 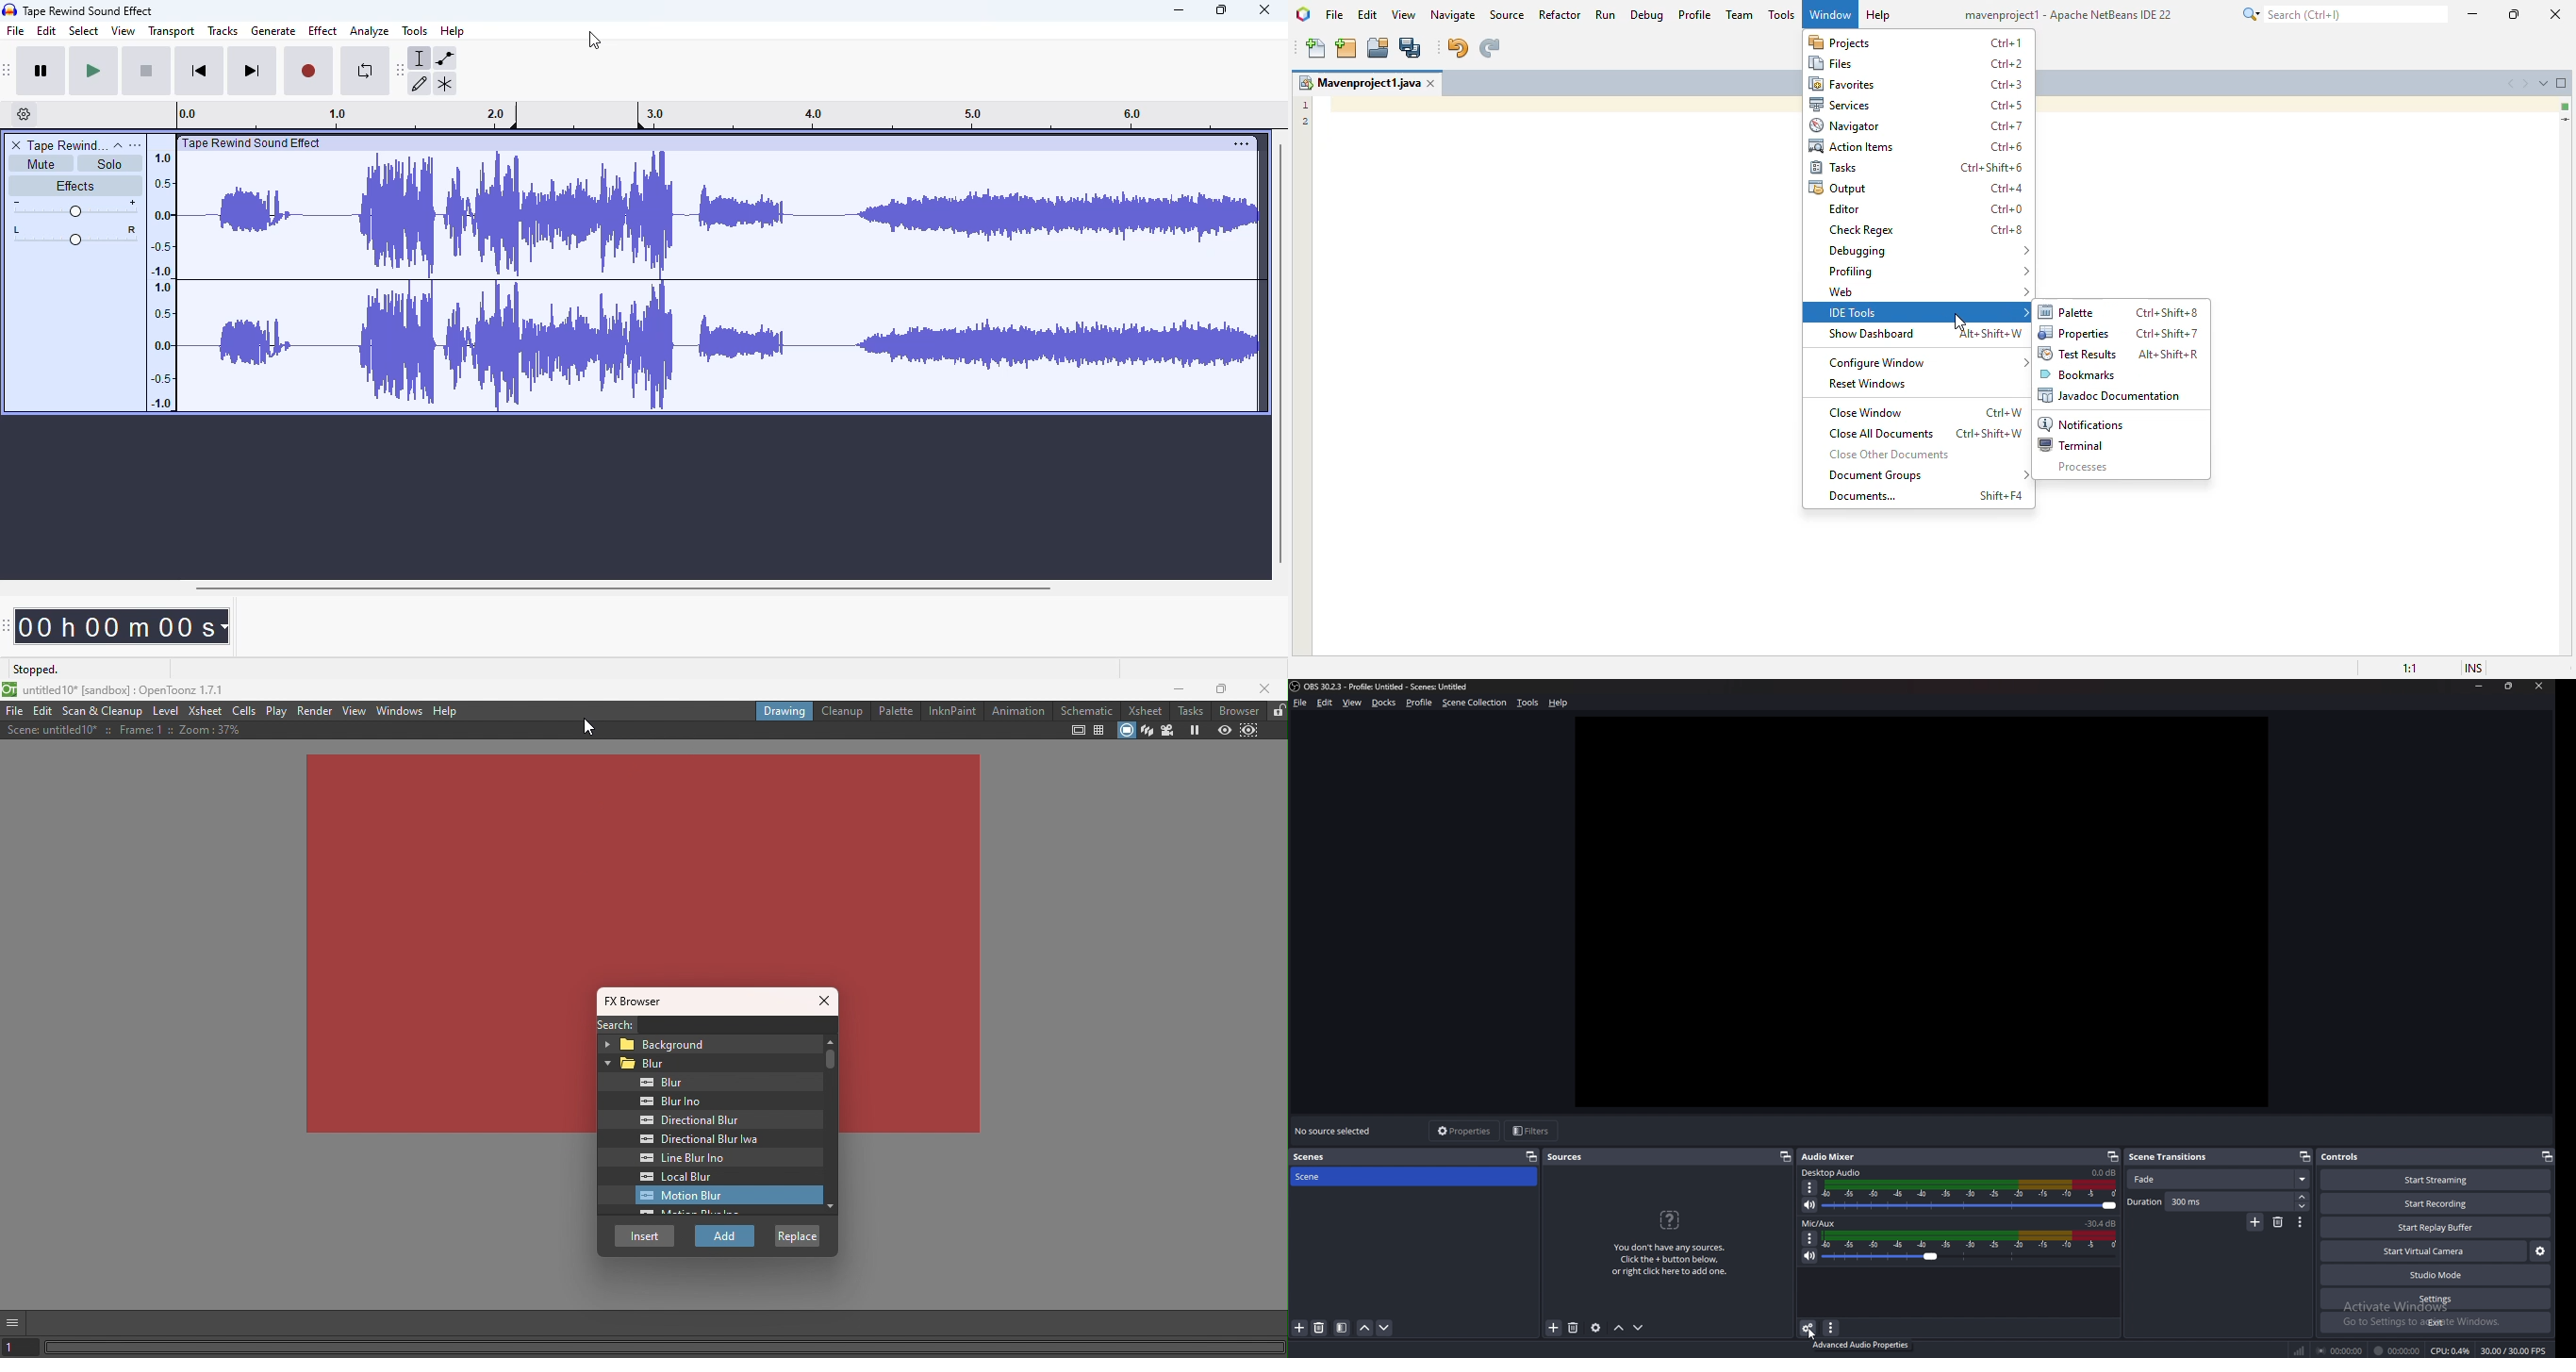 What do you see at coordinates (1384, 703) in the screenshot?
I see `docks` at bounding box center [1384, 703].